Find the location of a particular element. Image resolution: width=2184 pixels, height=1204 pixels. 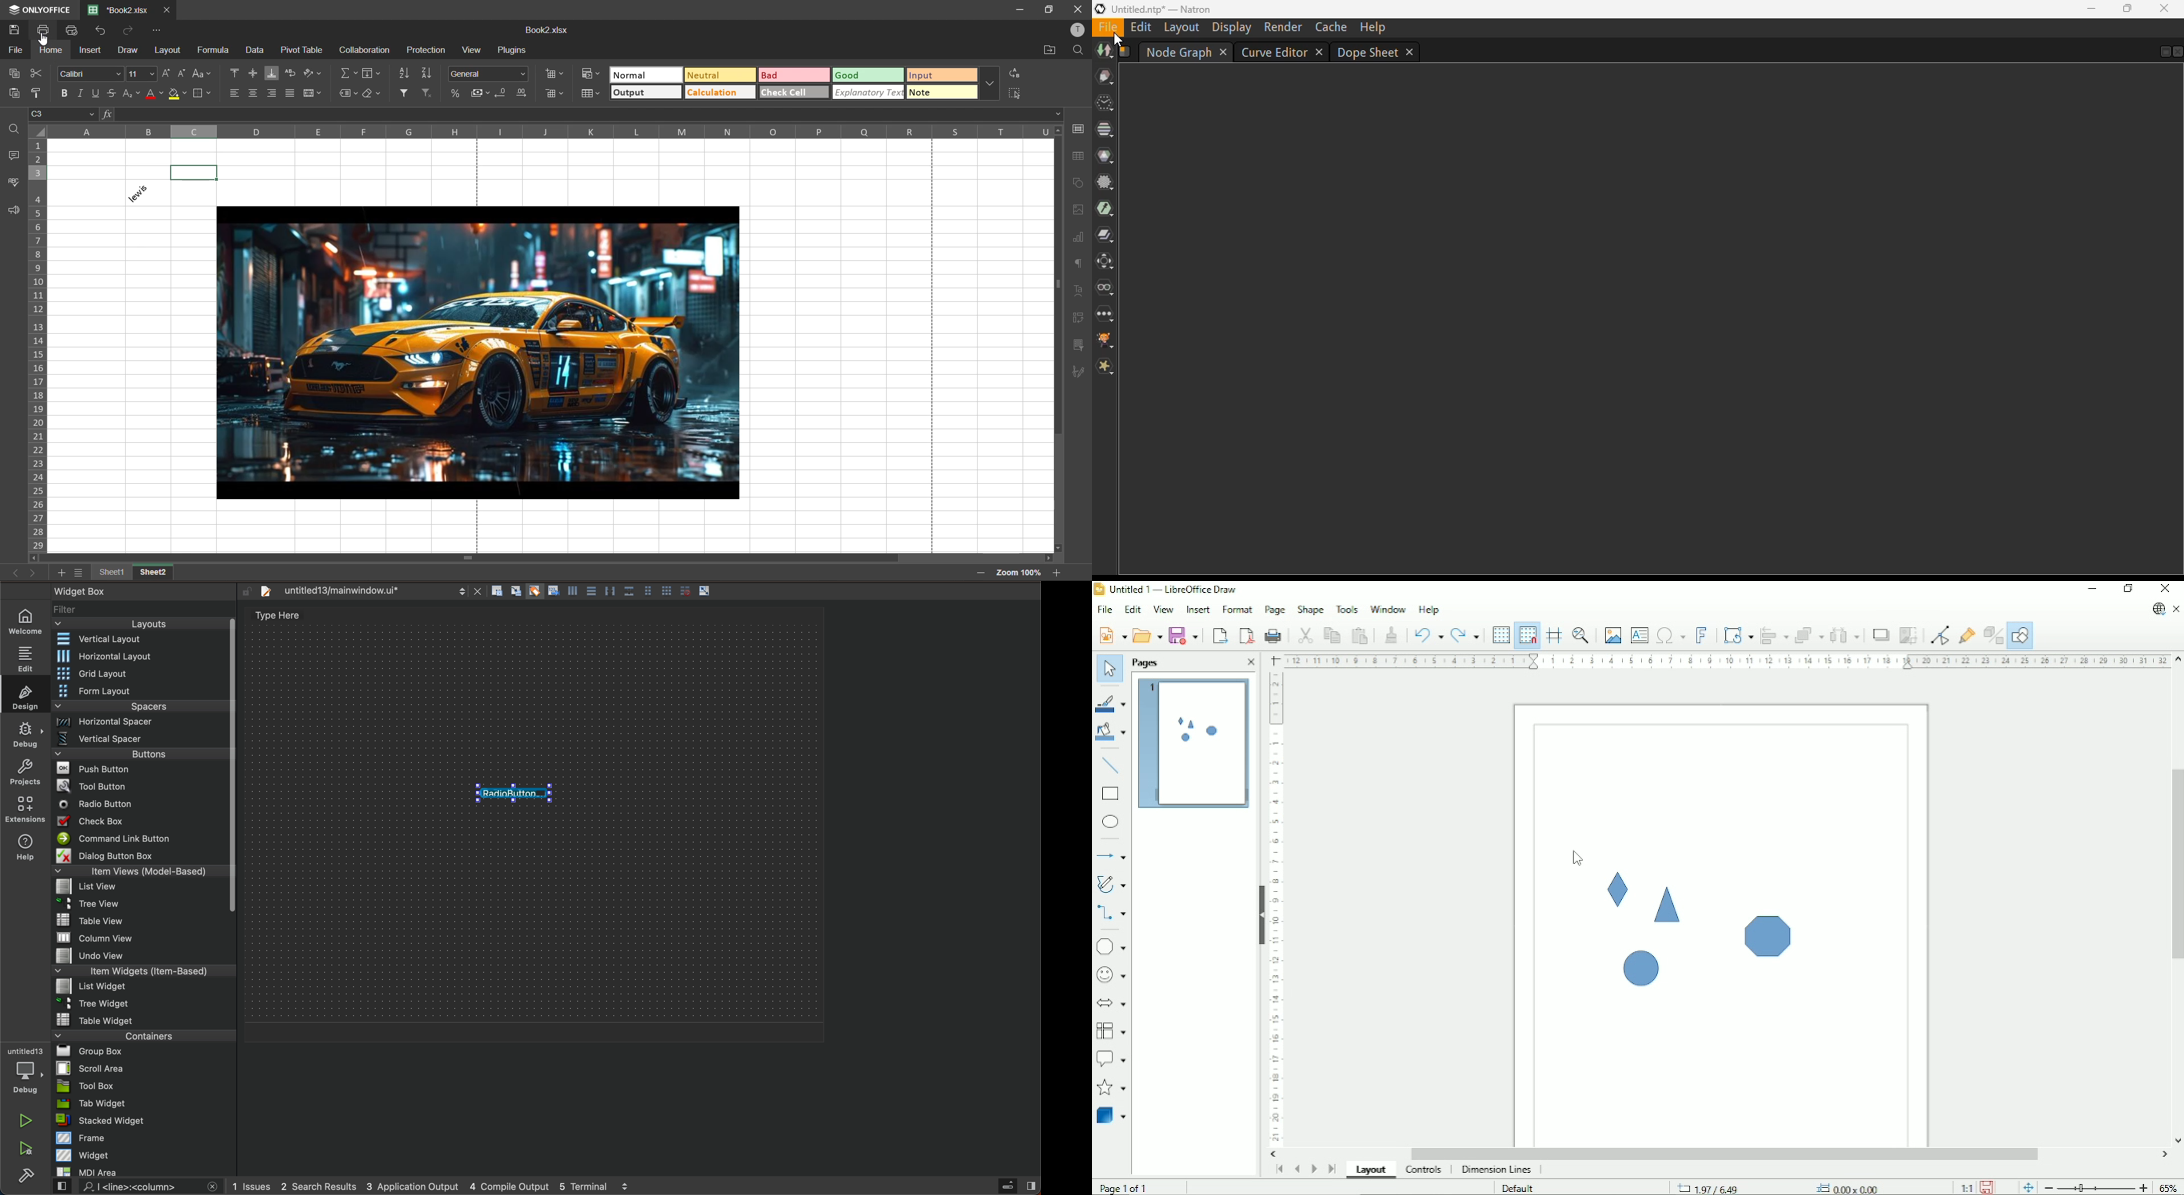

Shape is located at coordinates (1616, 890).